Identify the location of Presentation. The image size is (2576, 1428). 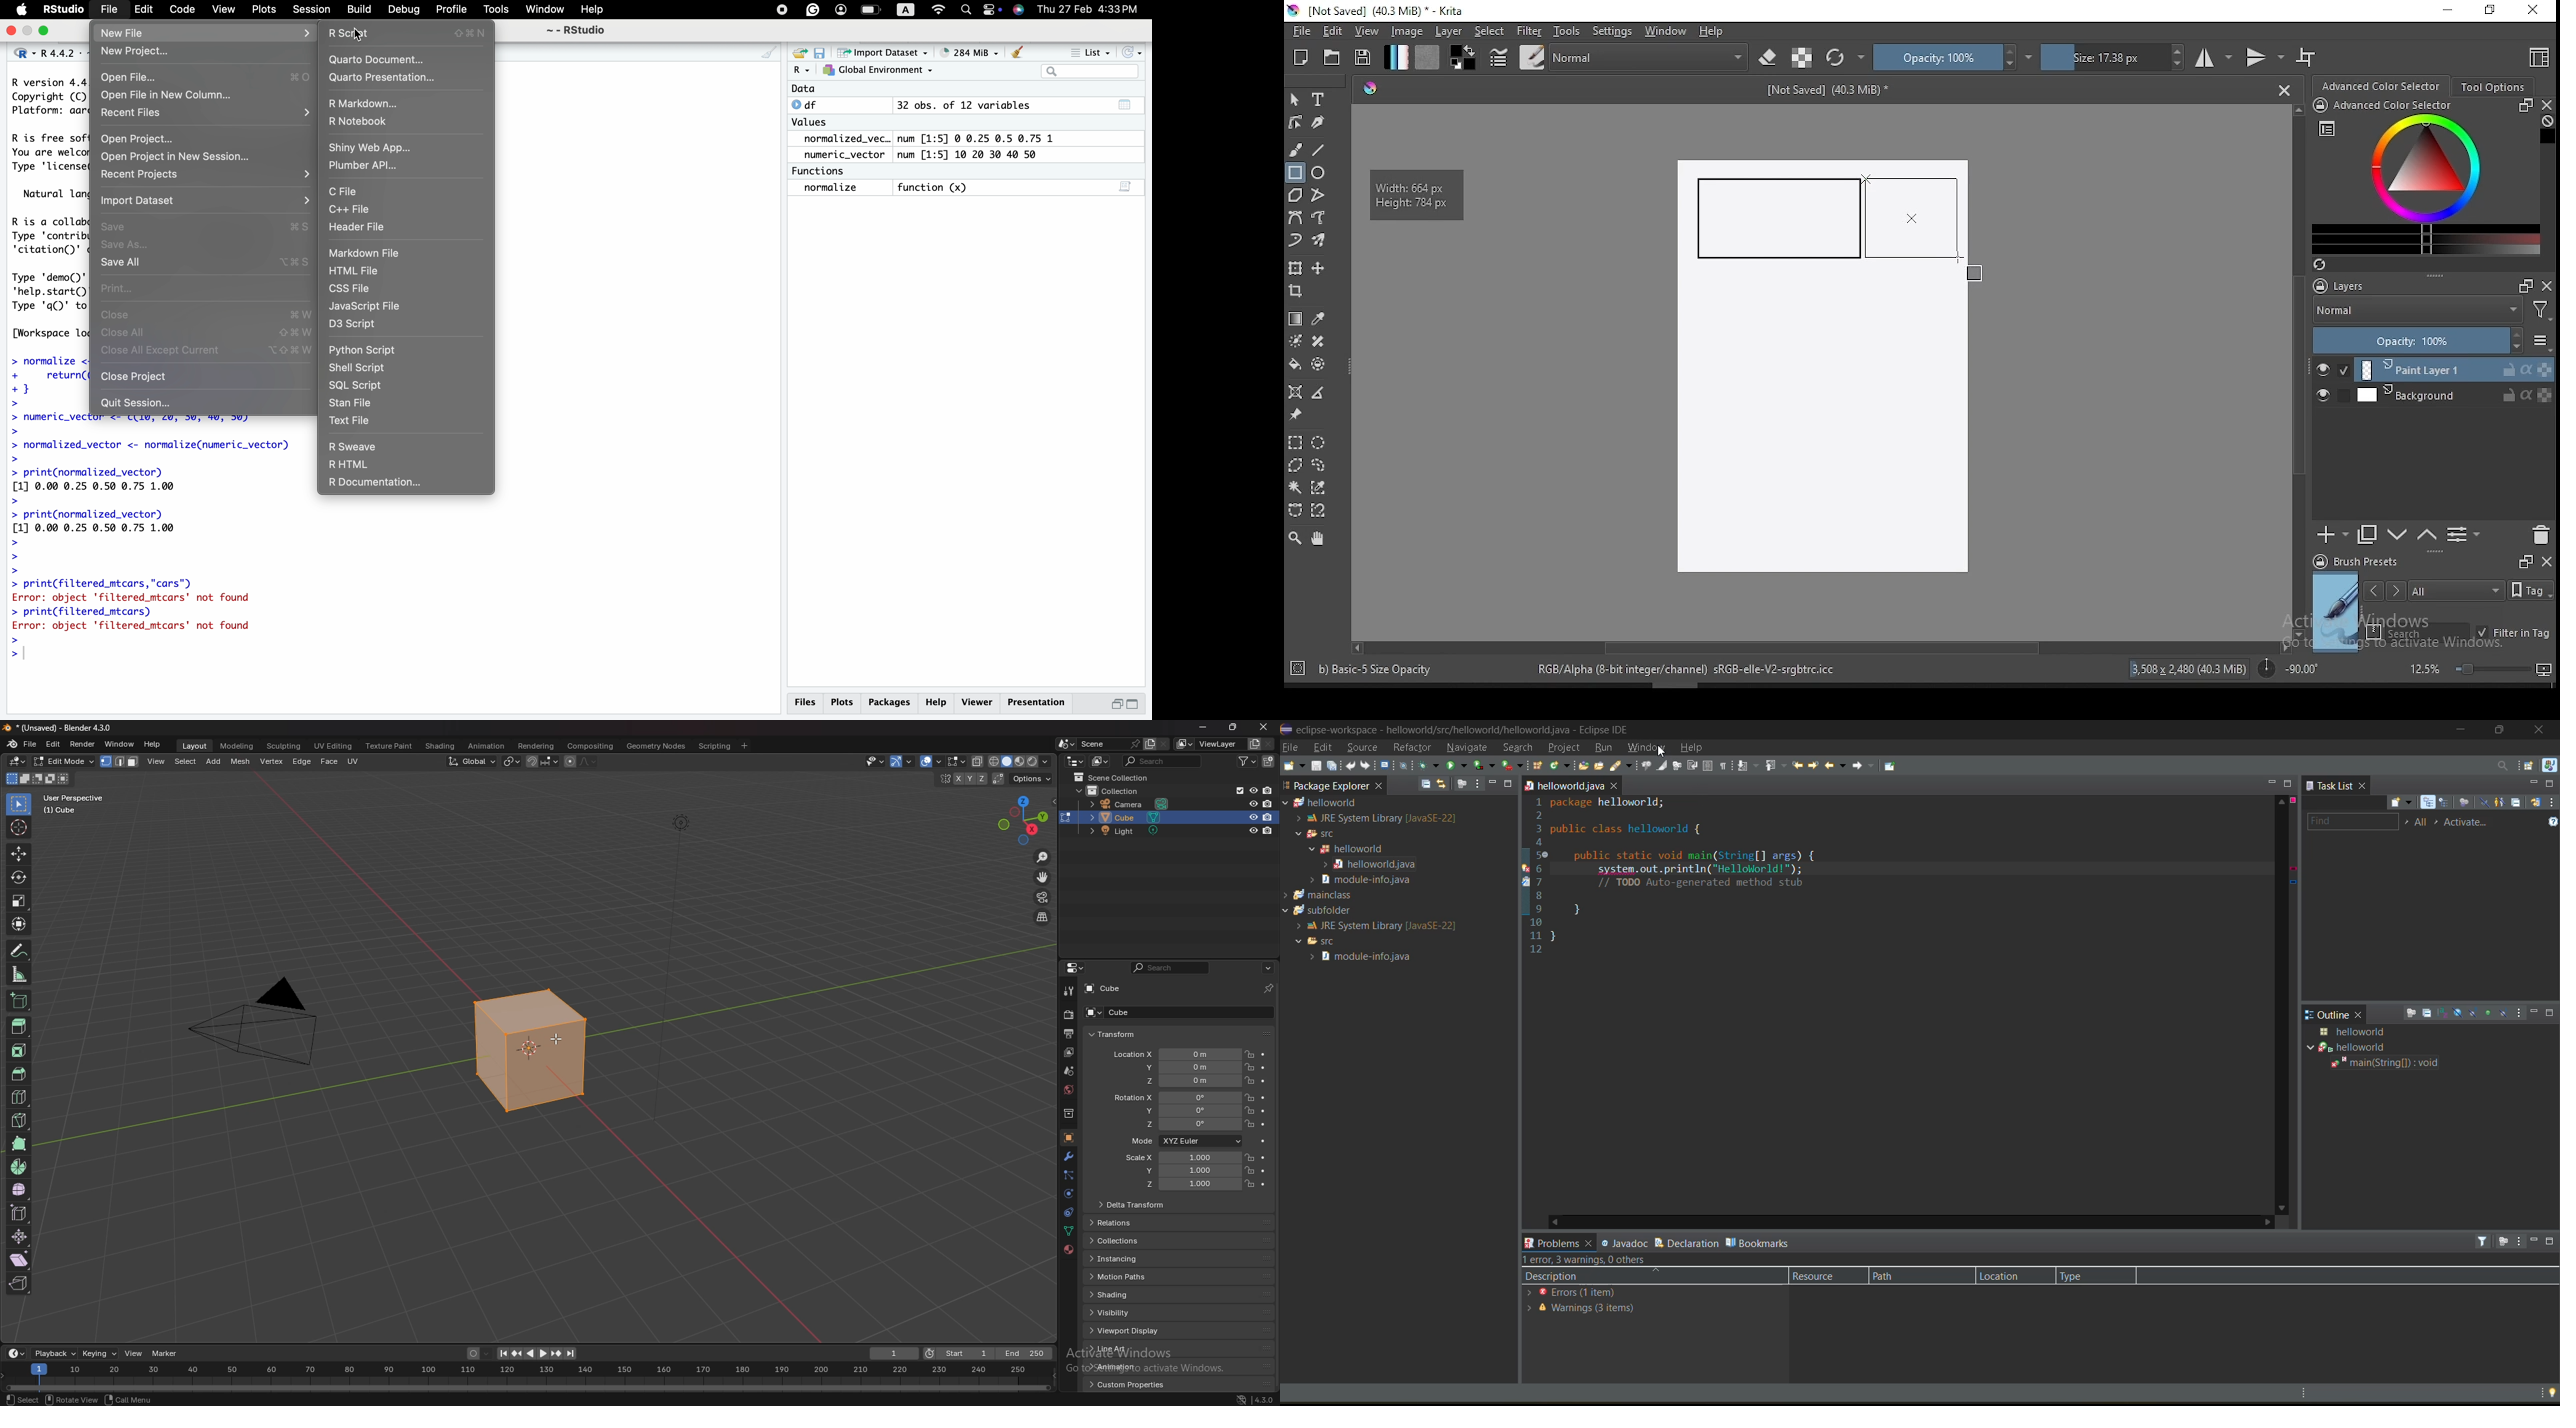
(1035, 700).